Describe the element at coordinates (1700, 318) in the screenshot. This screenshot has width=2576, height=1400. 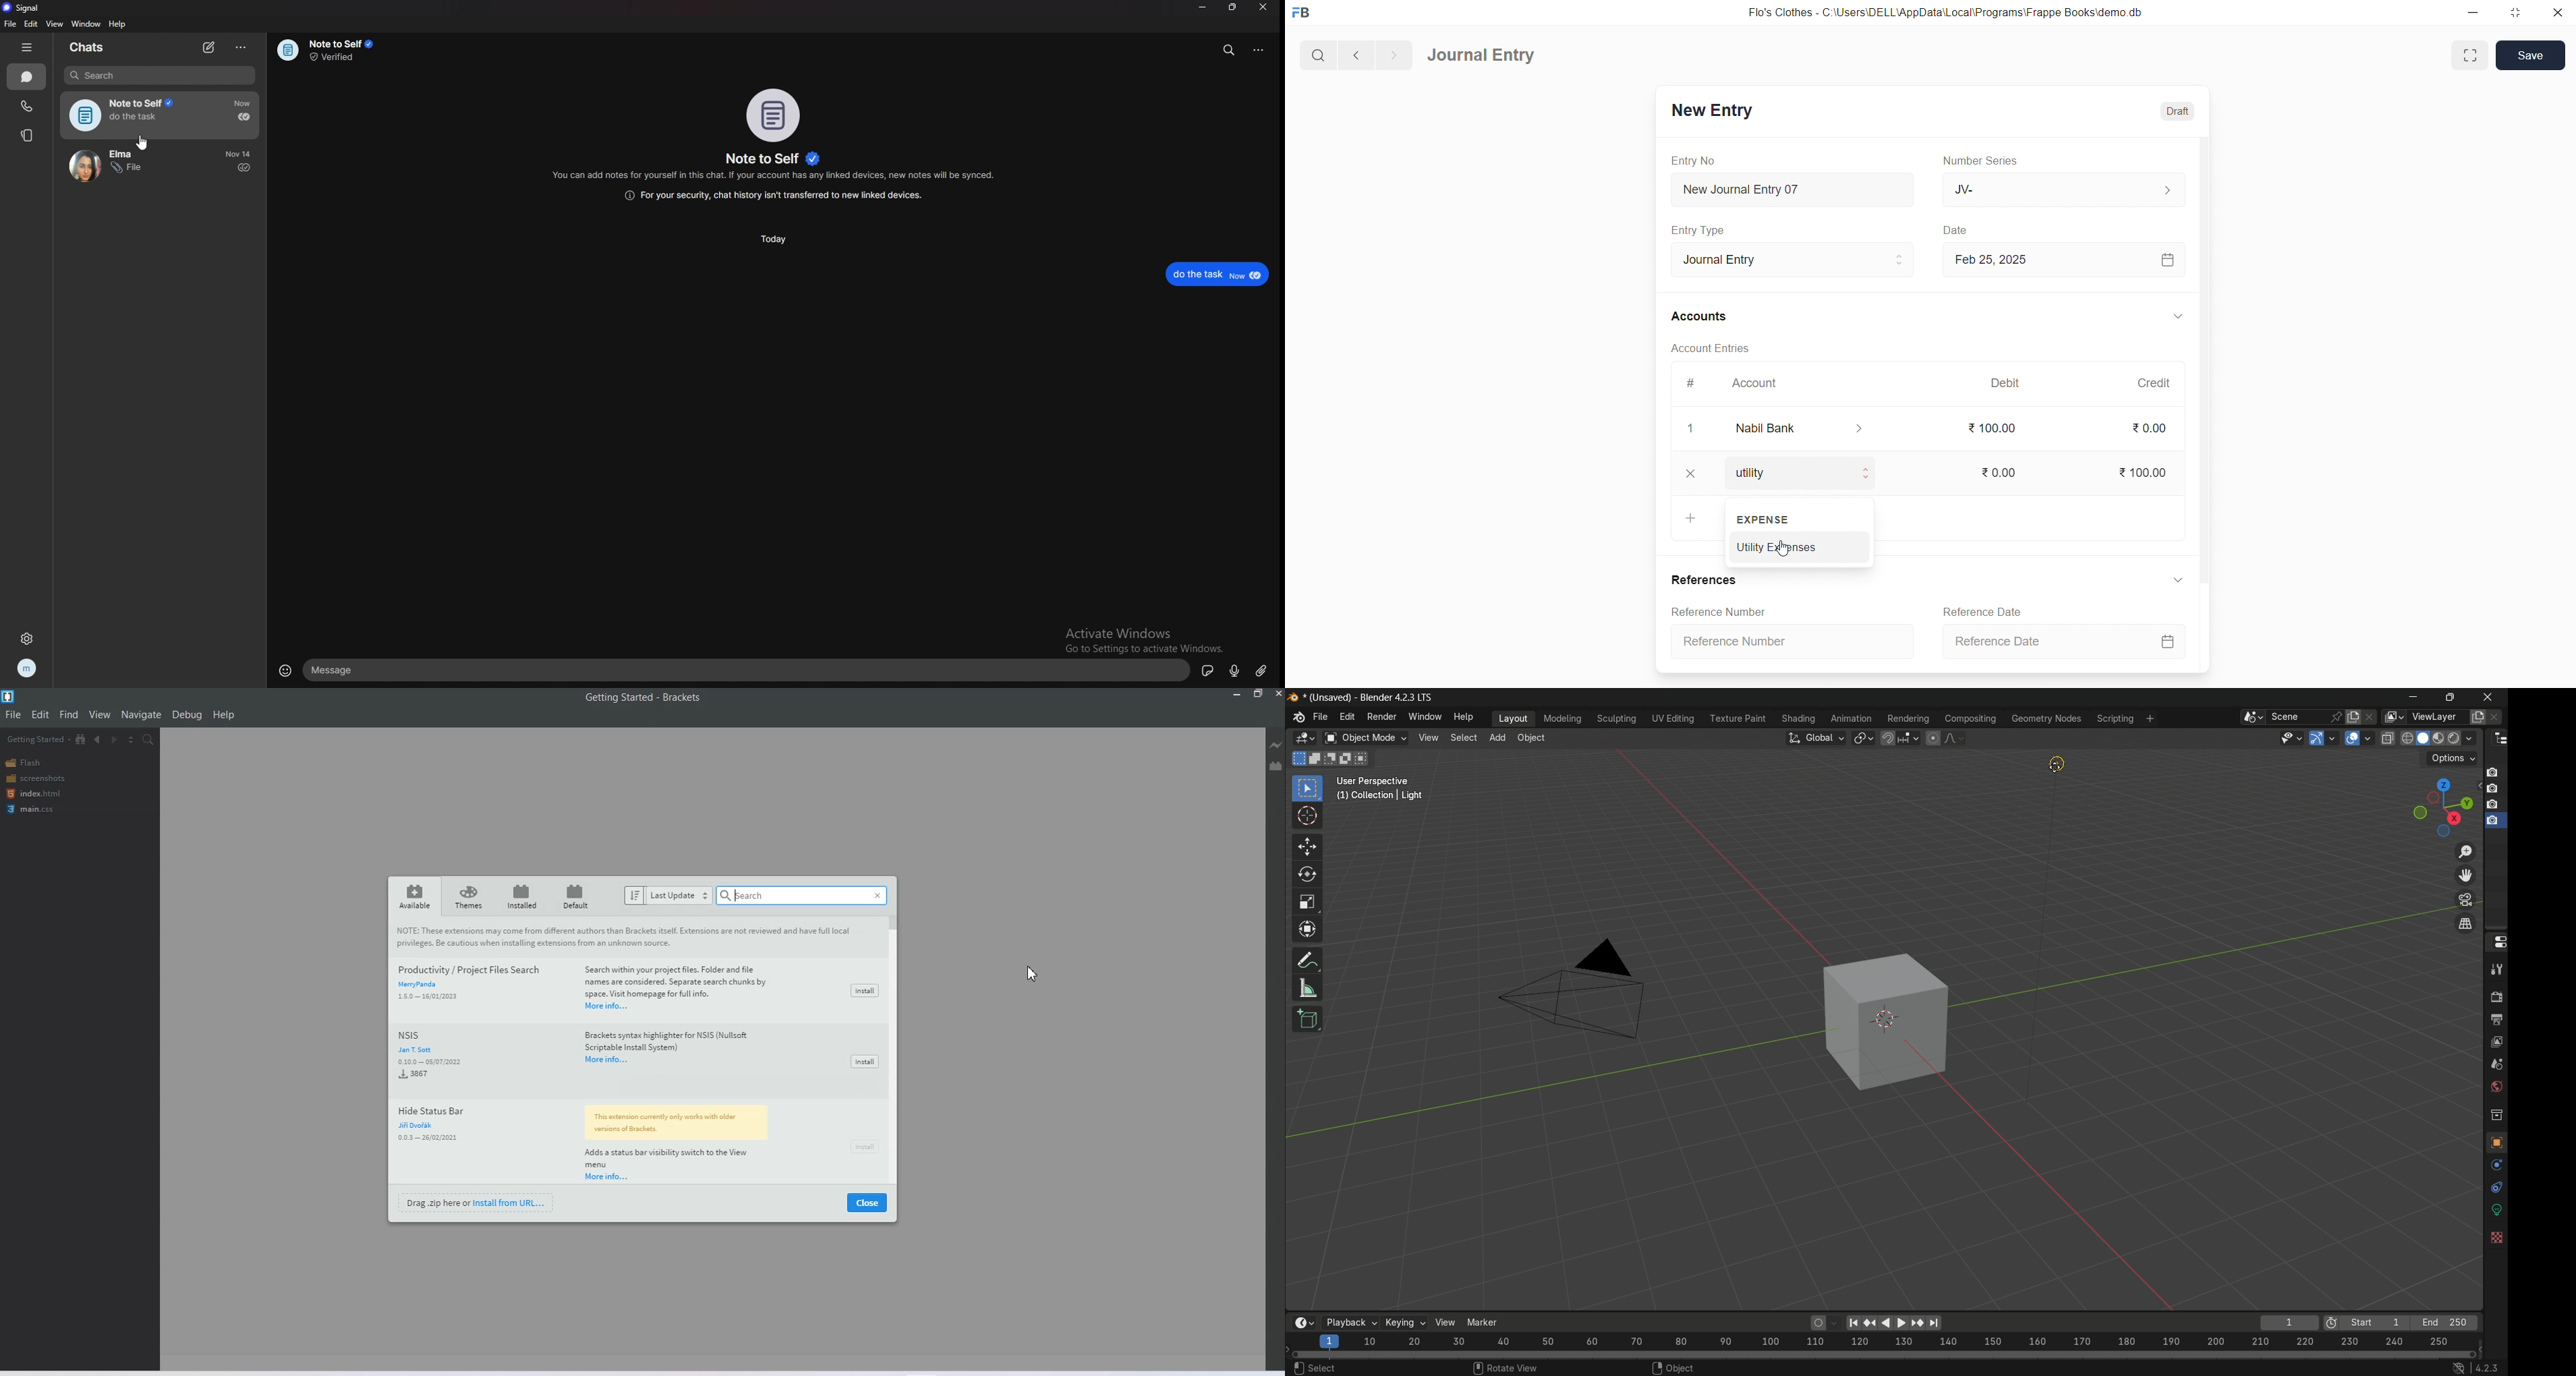
I see `Accounts` at that location.